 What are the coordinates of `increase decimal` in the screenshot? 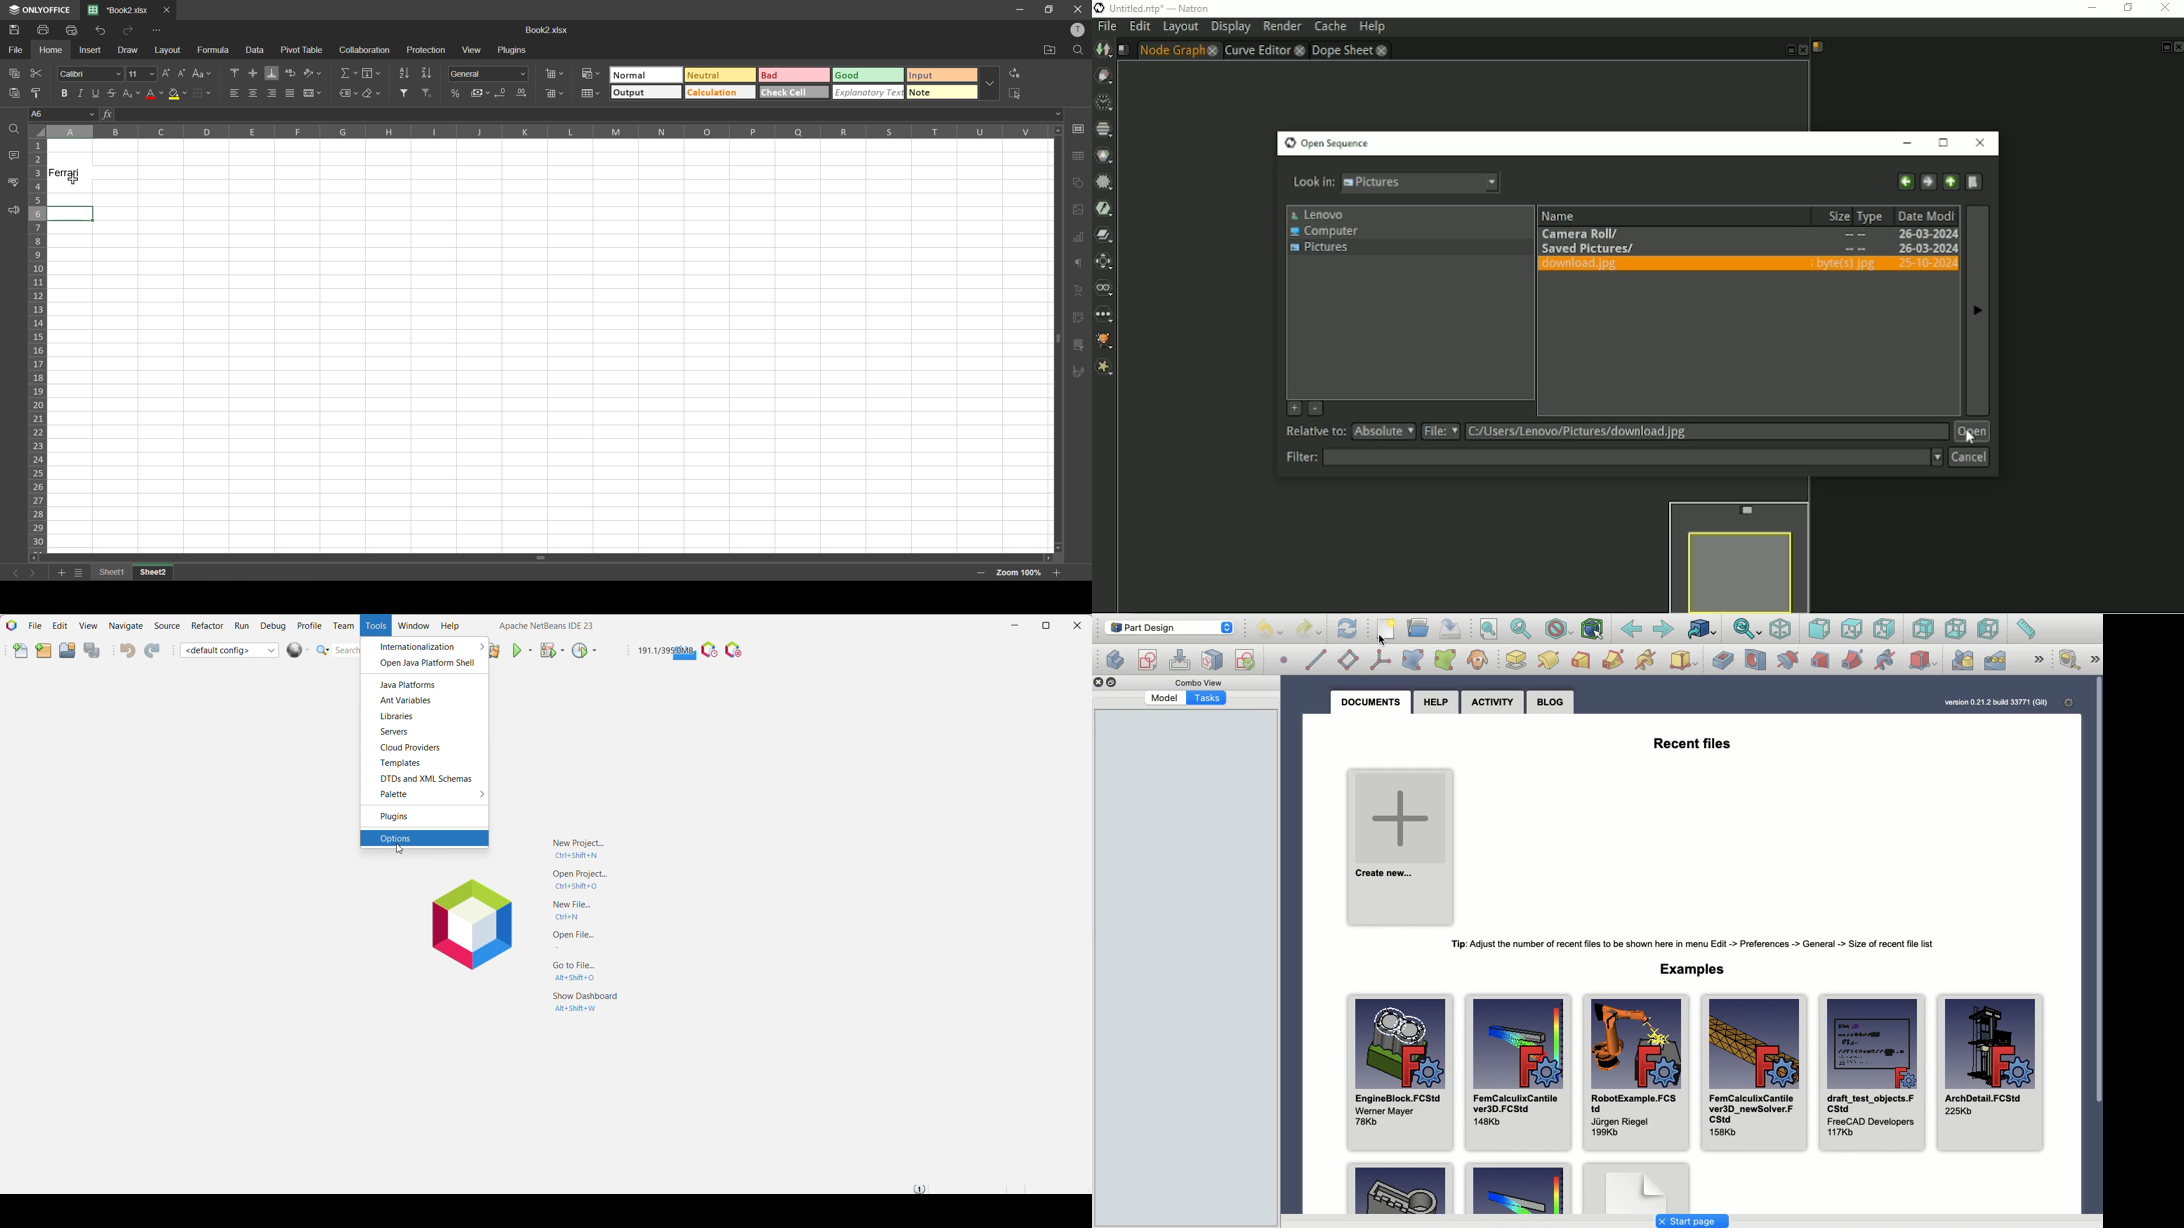 It's located at (520, 93).